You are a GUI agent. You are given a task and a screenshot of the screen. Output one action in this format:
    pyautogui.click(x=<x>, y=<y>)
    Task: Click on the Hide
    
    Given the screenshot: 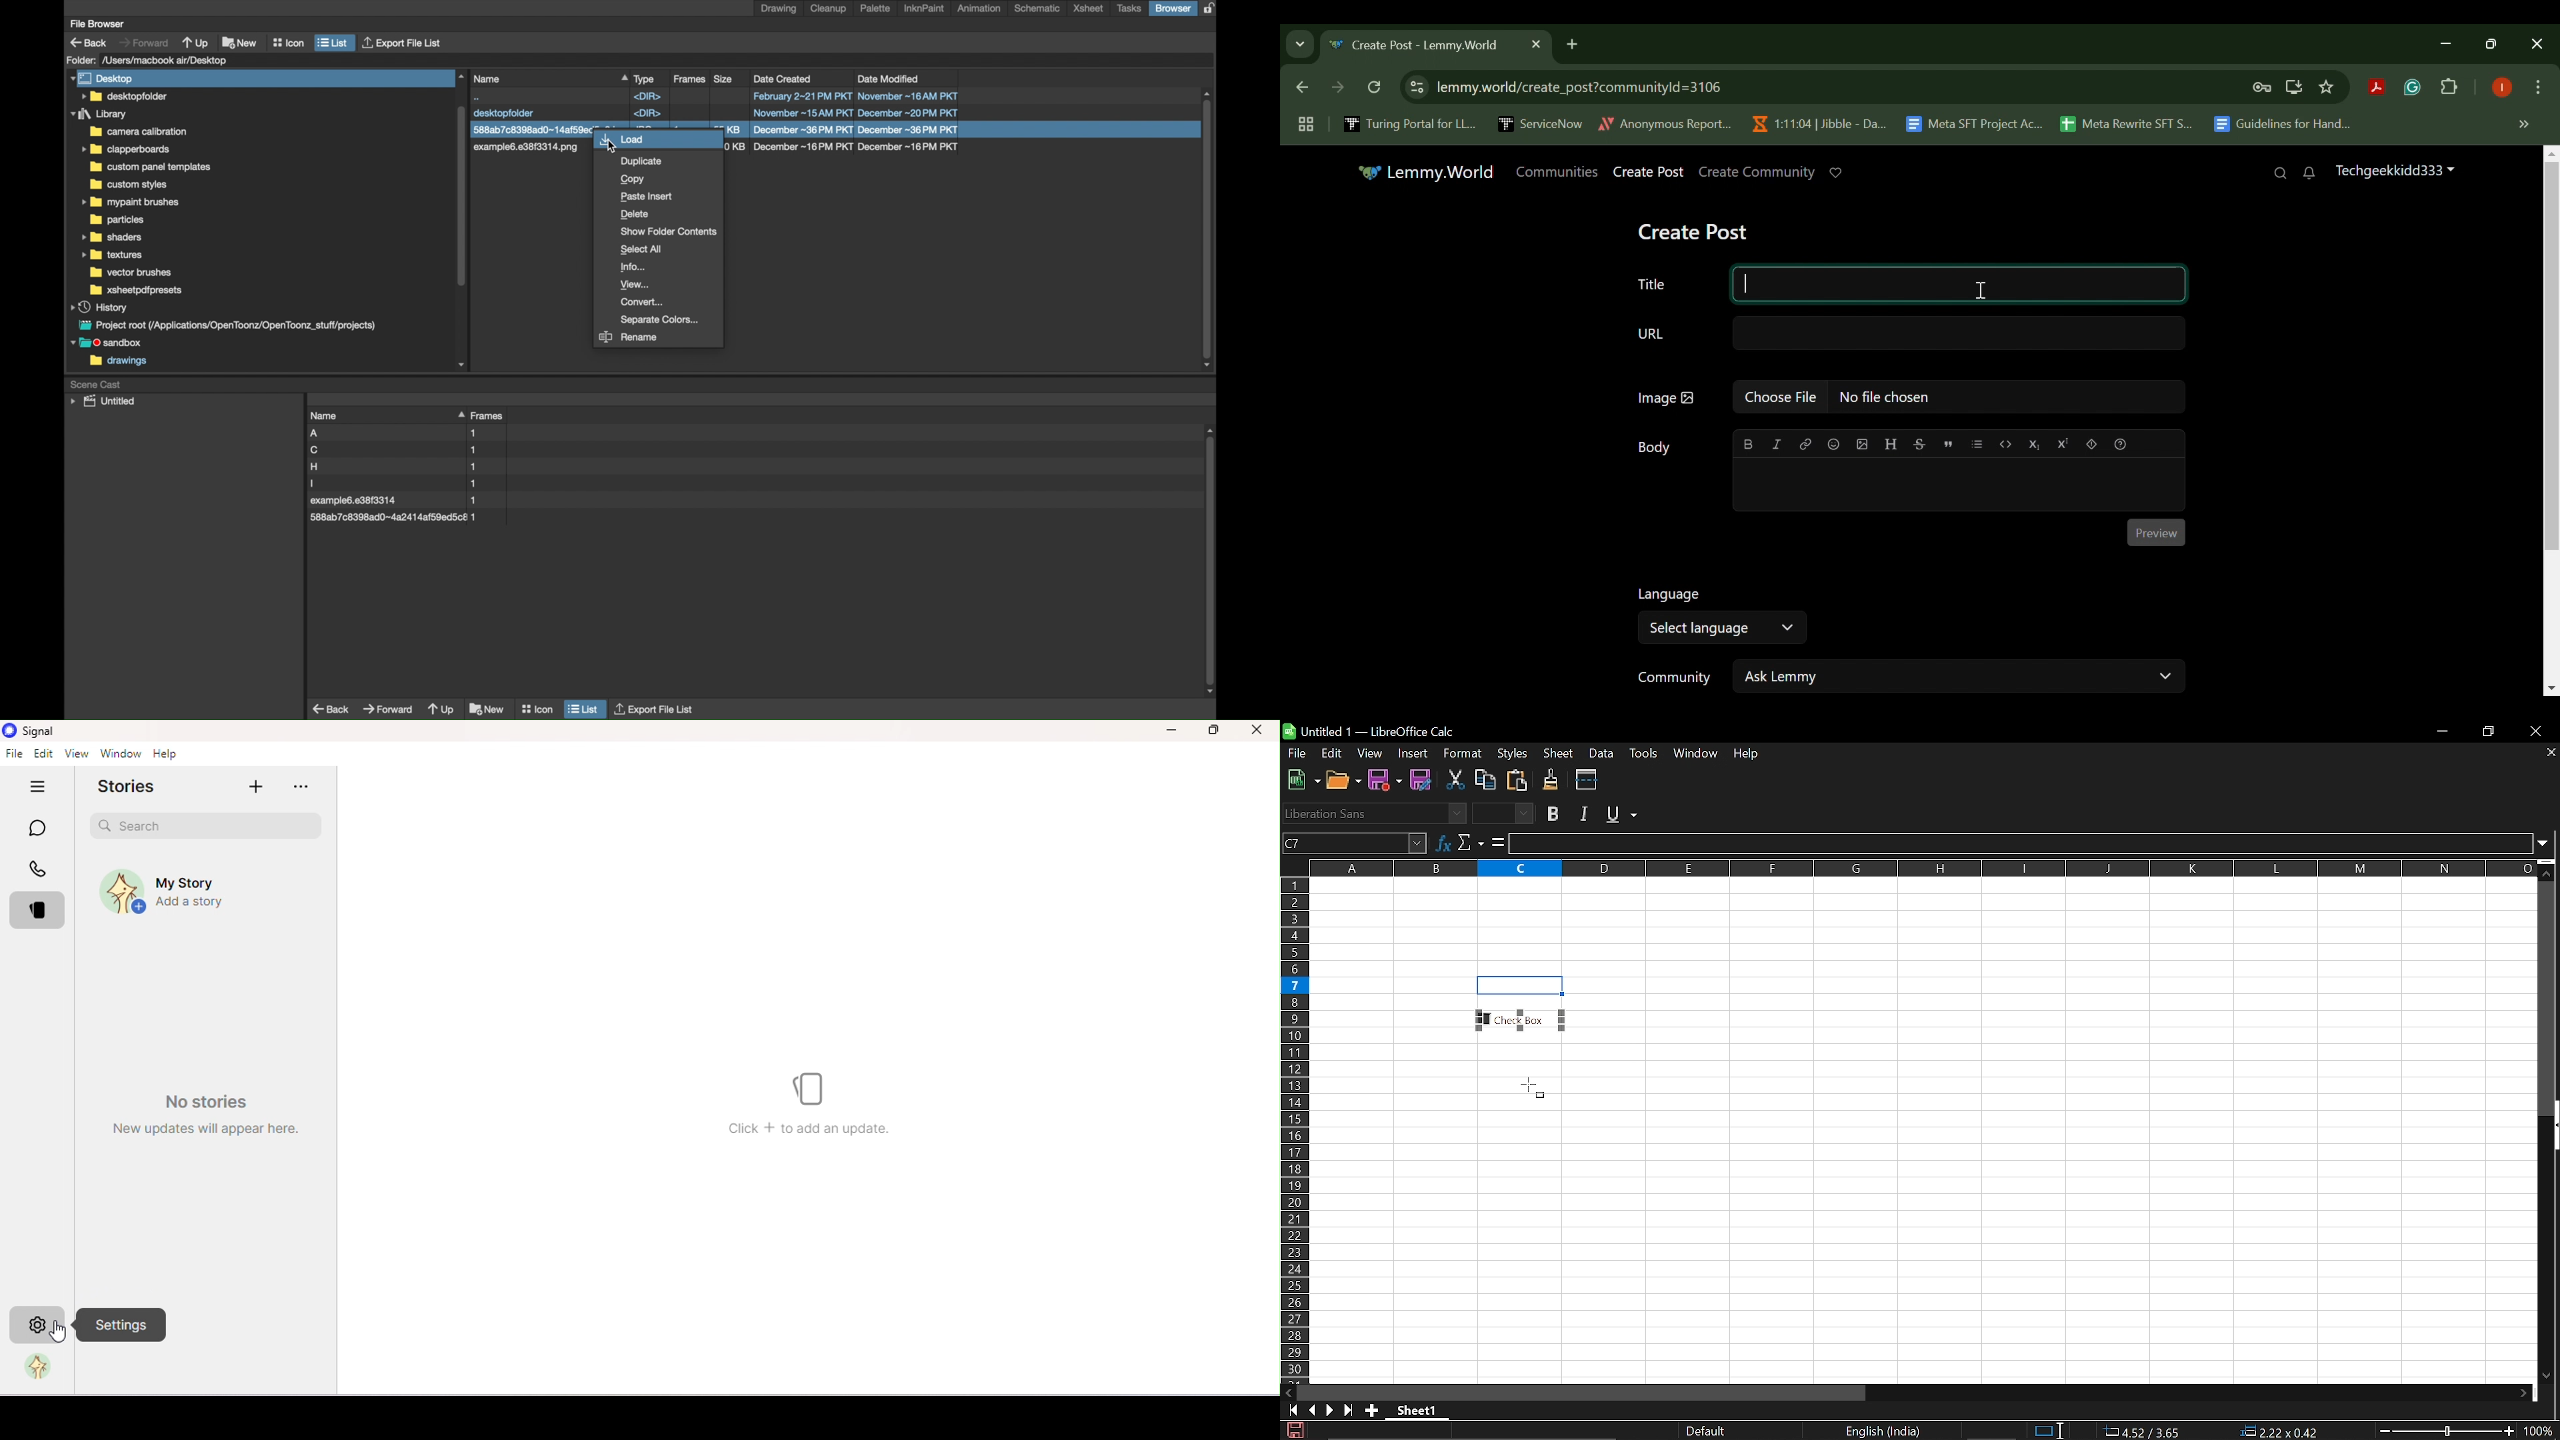 What is the action you would take?
    pyautogui.click(x=41, y=790)
    